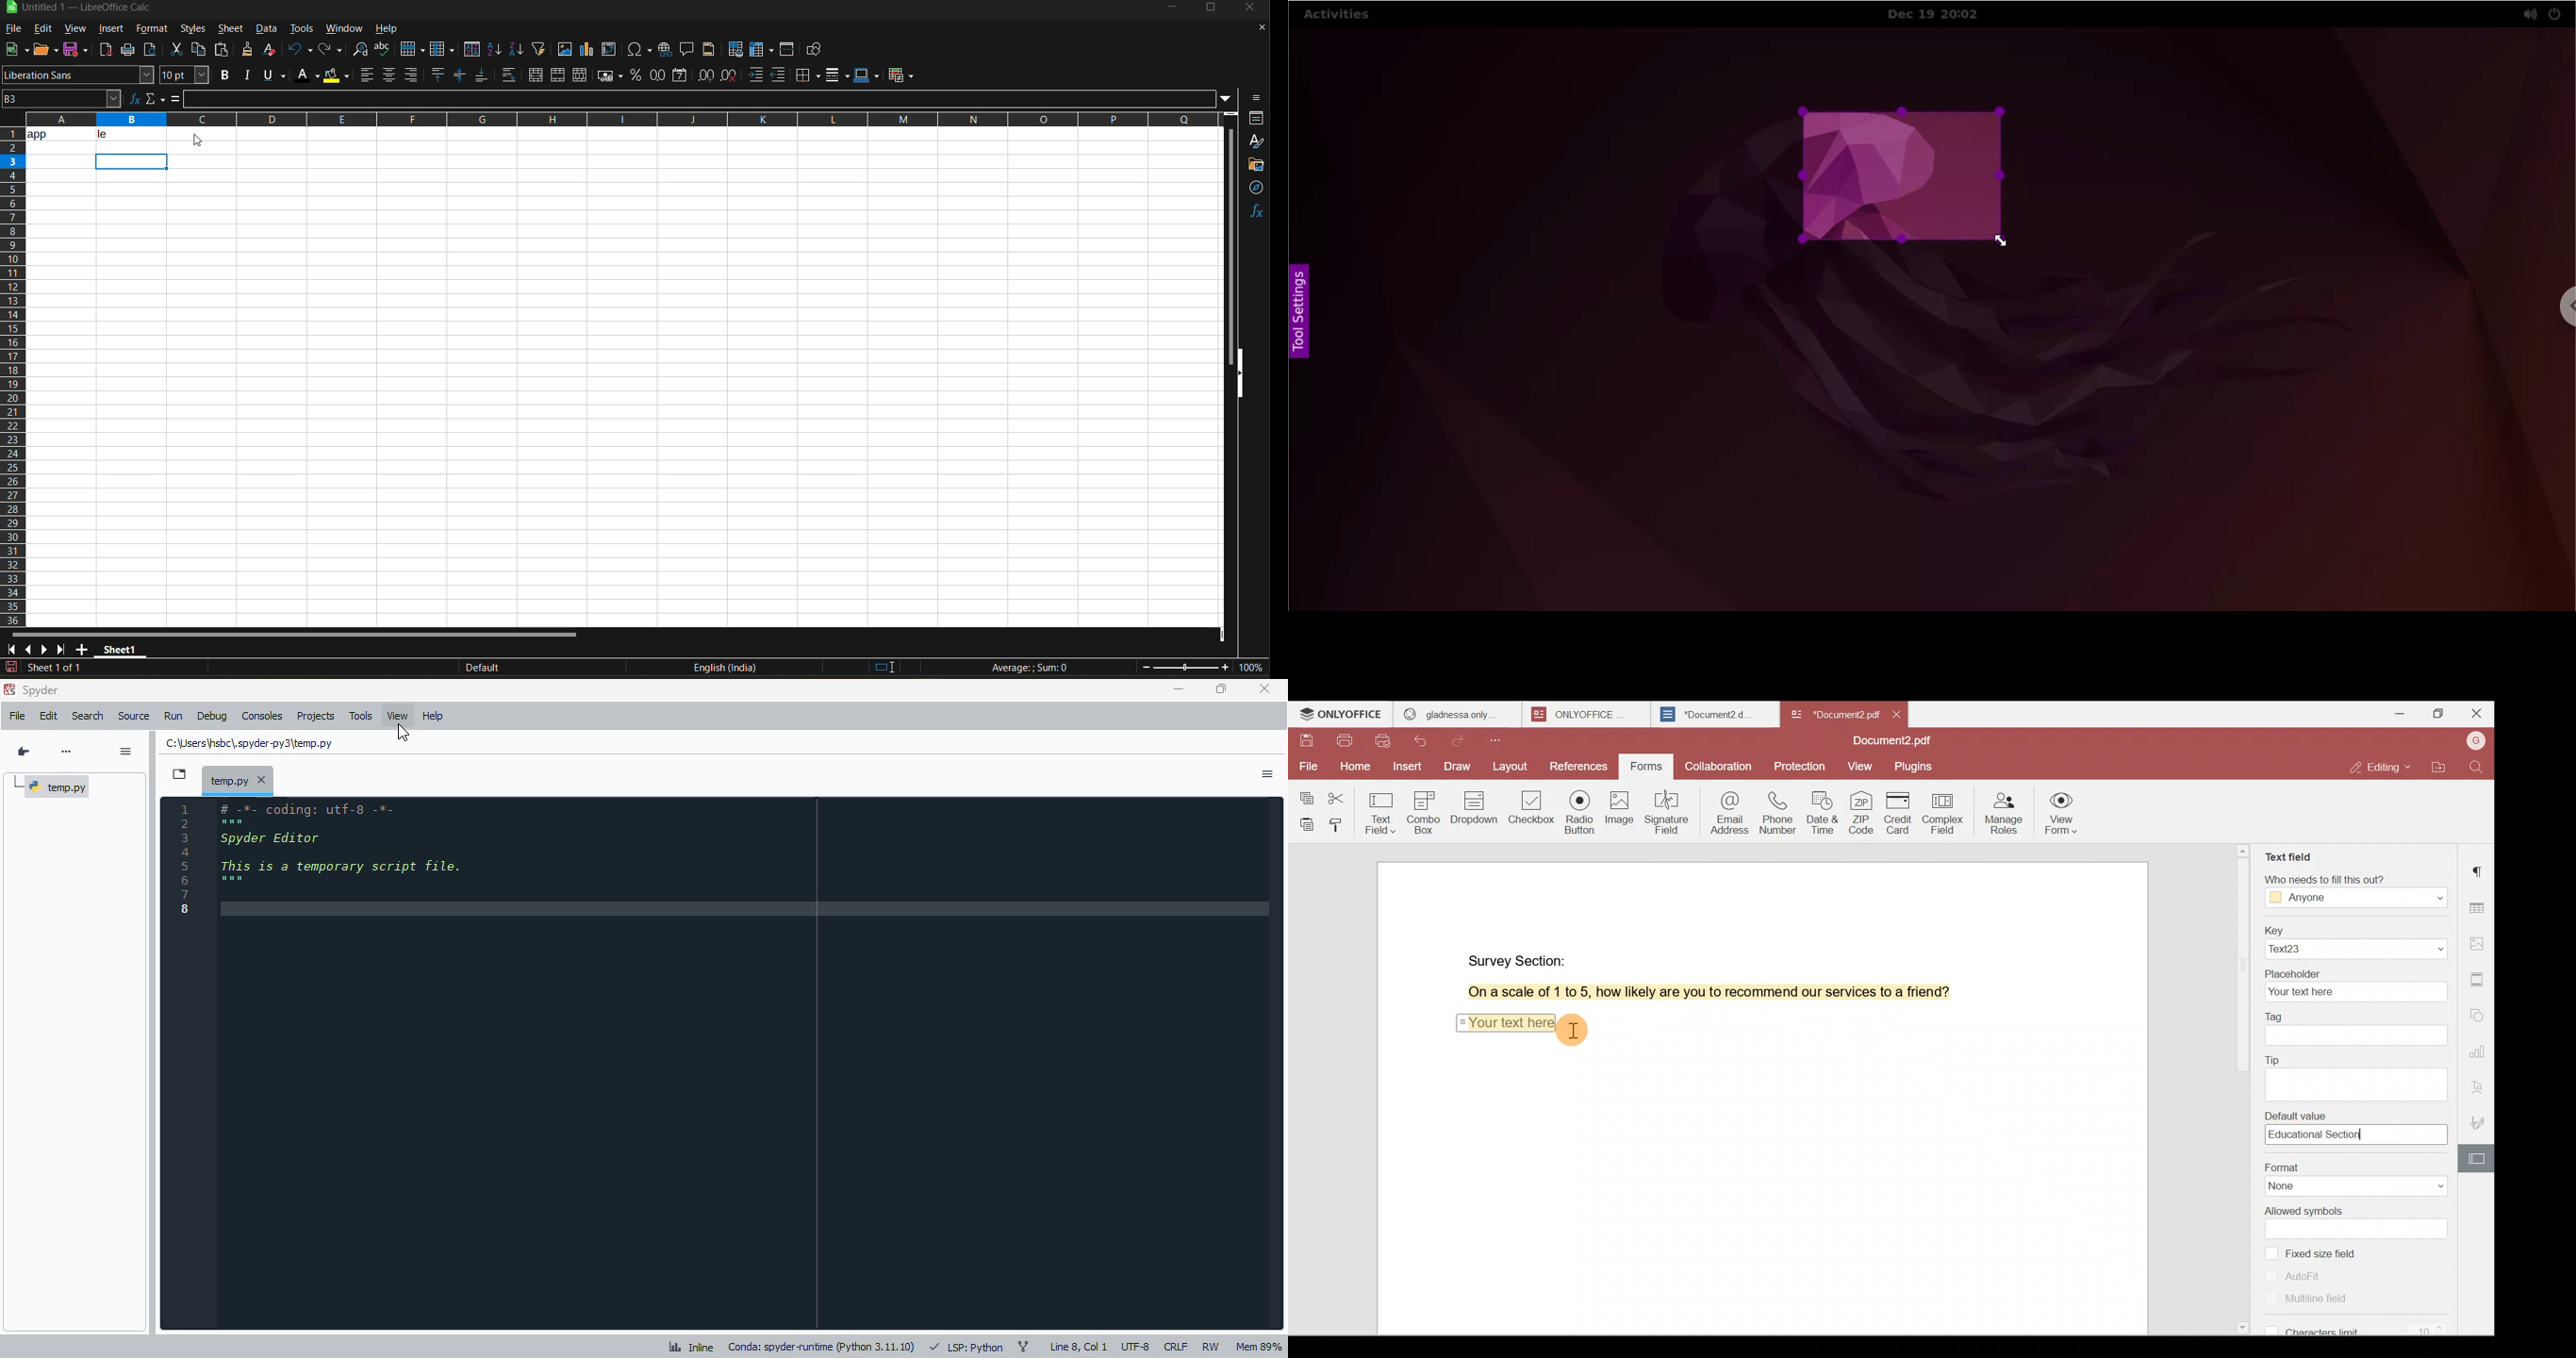 The height and width of the screenshot is (1372, 2576). Describe the element at coordinates (536, 77) in the screenshot. I see `merge and center` at that location.